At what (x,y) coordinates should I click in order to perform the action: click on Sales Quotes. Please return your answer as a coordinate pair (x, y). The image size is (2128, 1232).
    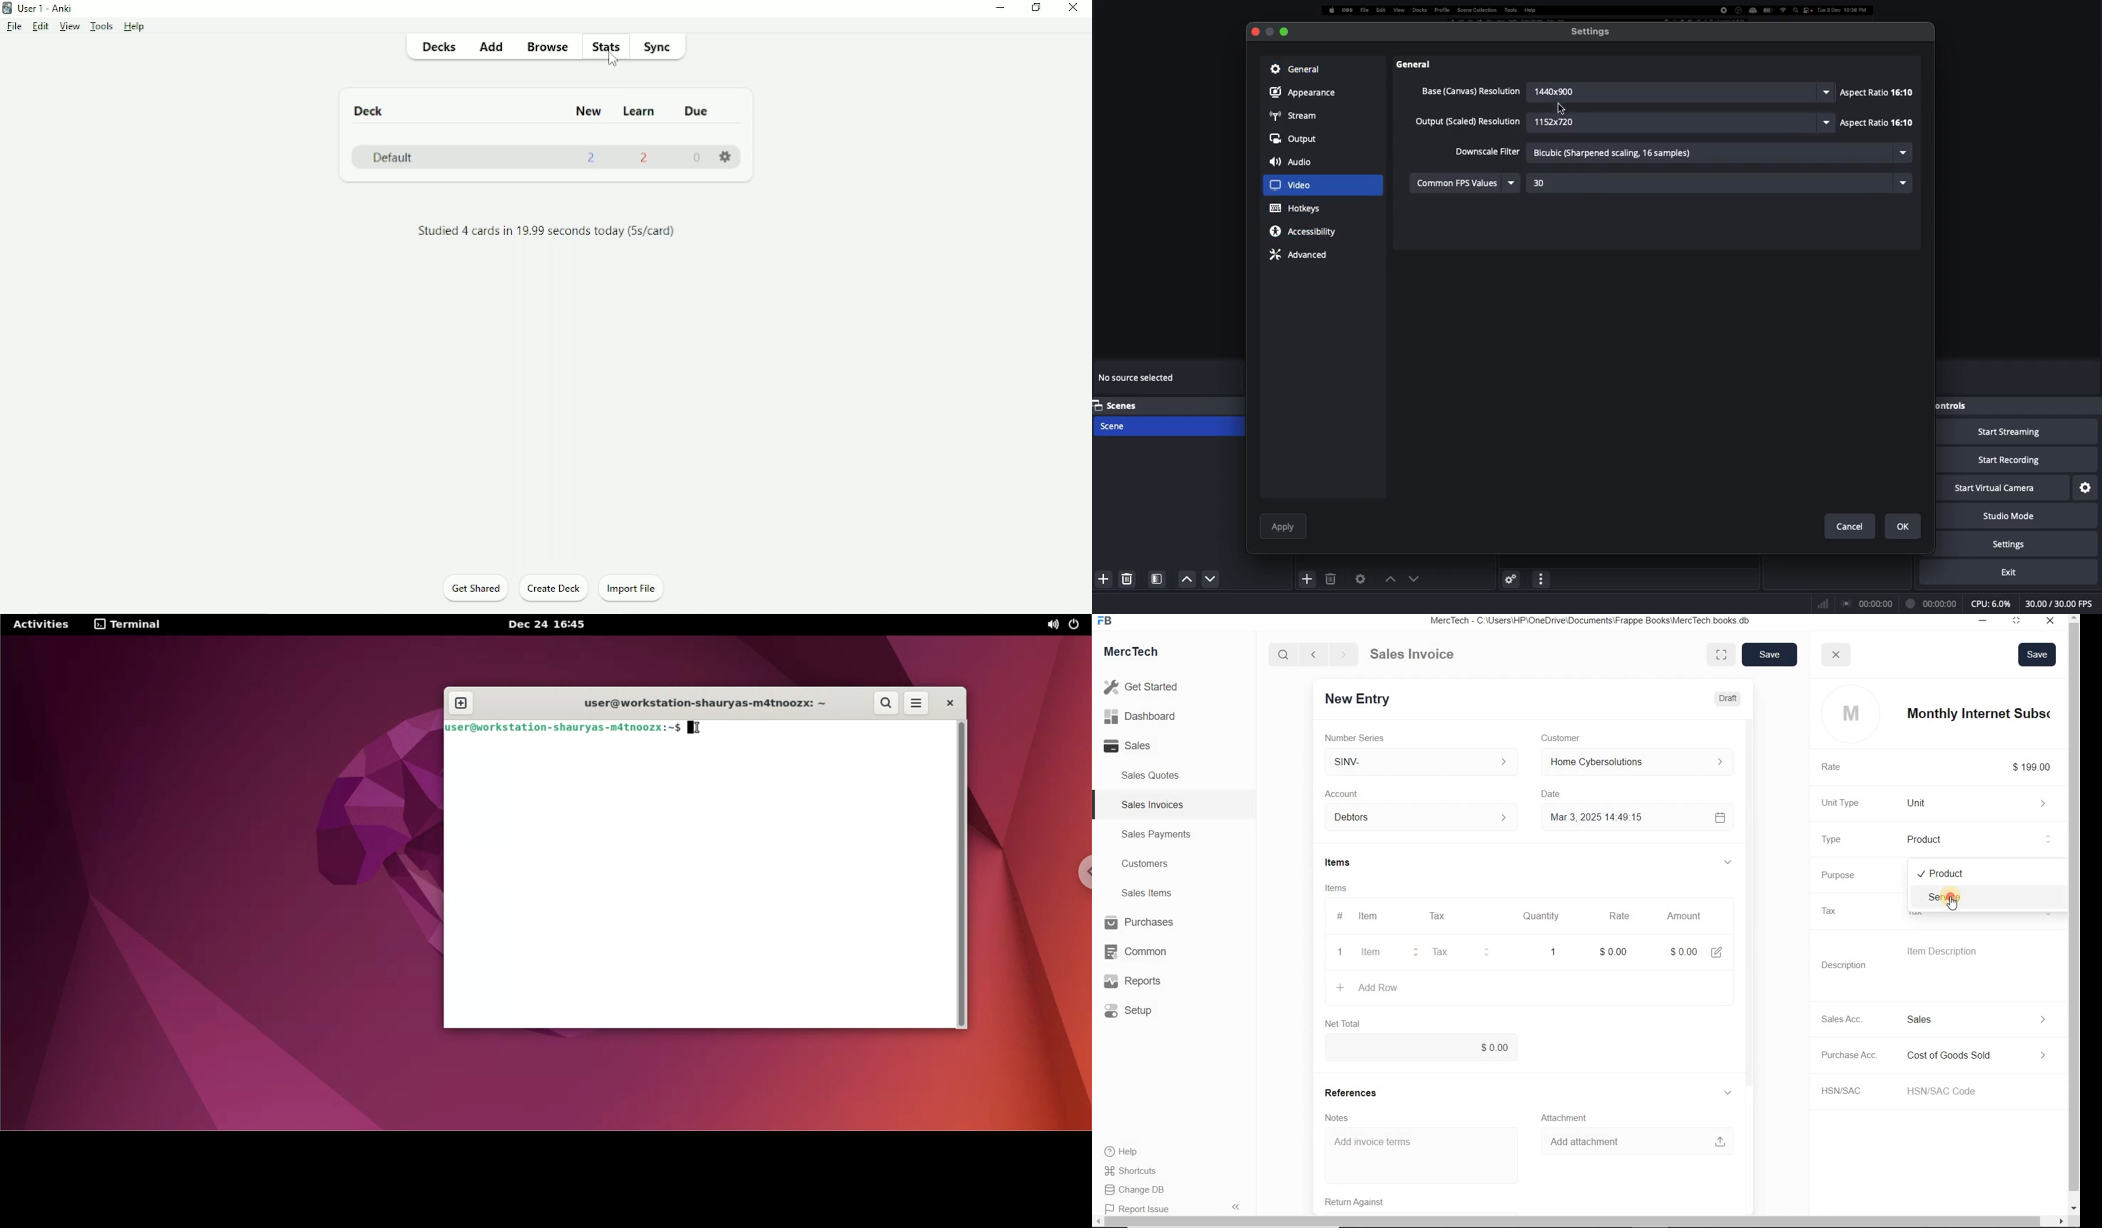
    Looking at the image, I should click on (1153, 775).